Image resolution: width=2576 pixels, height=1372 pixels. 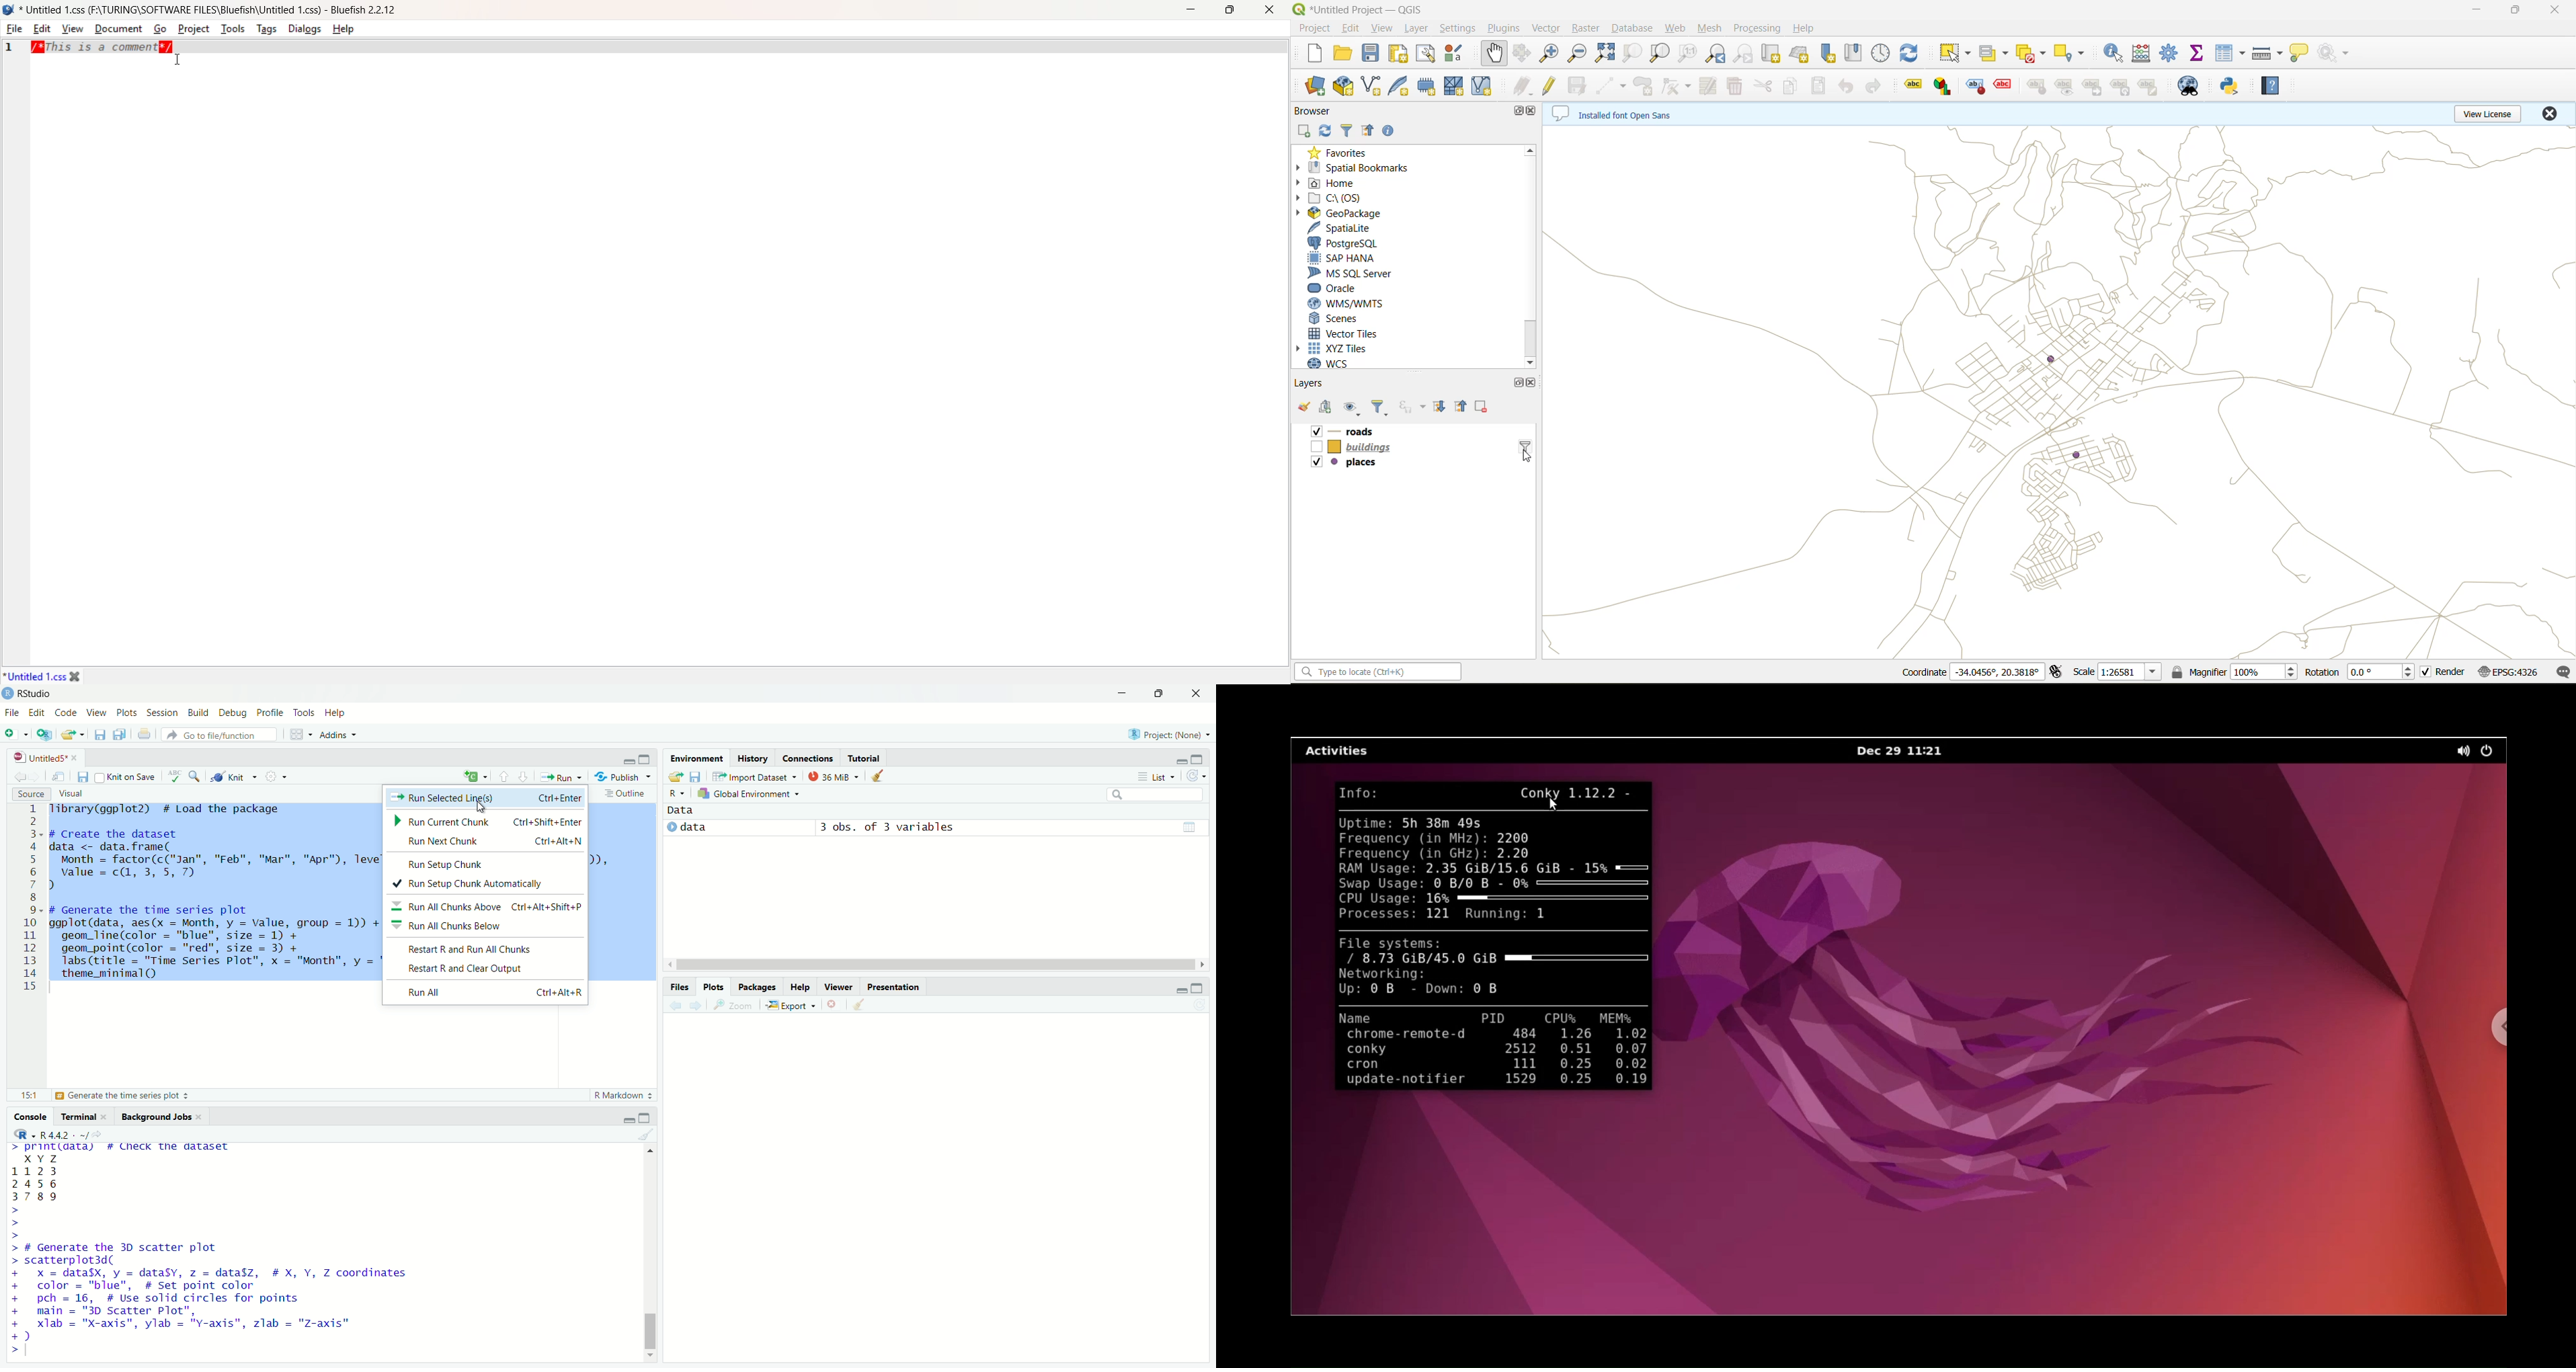 What do you see at coordinates (1676, 29) in the screenshot?
I see `web` at bounding box center [1676, 29].